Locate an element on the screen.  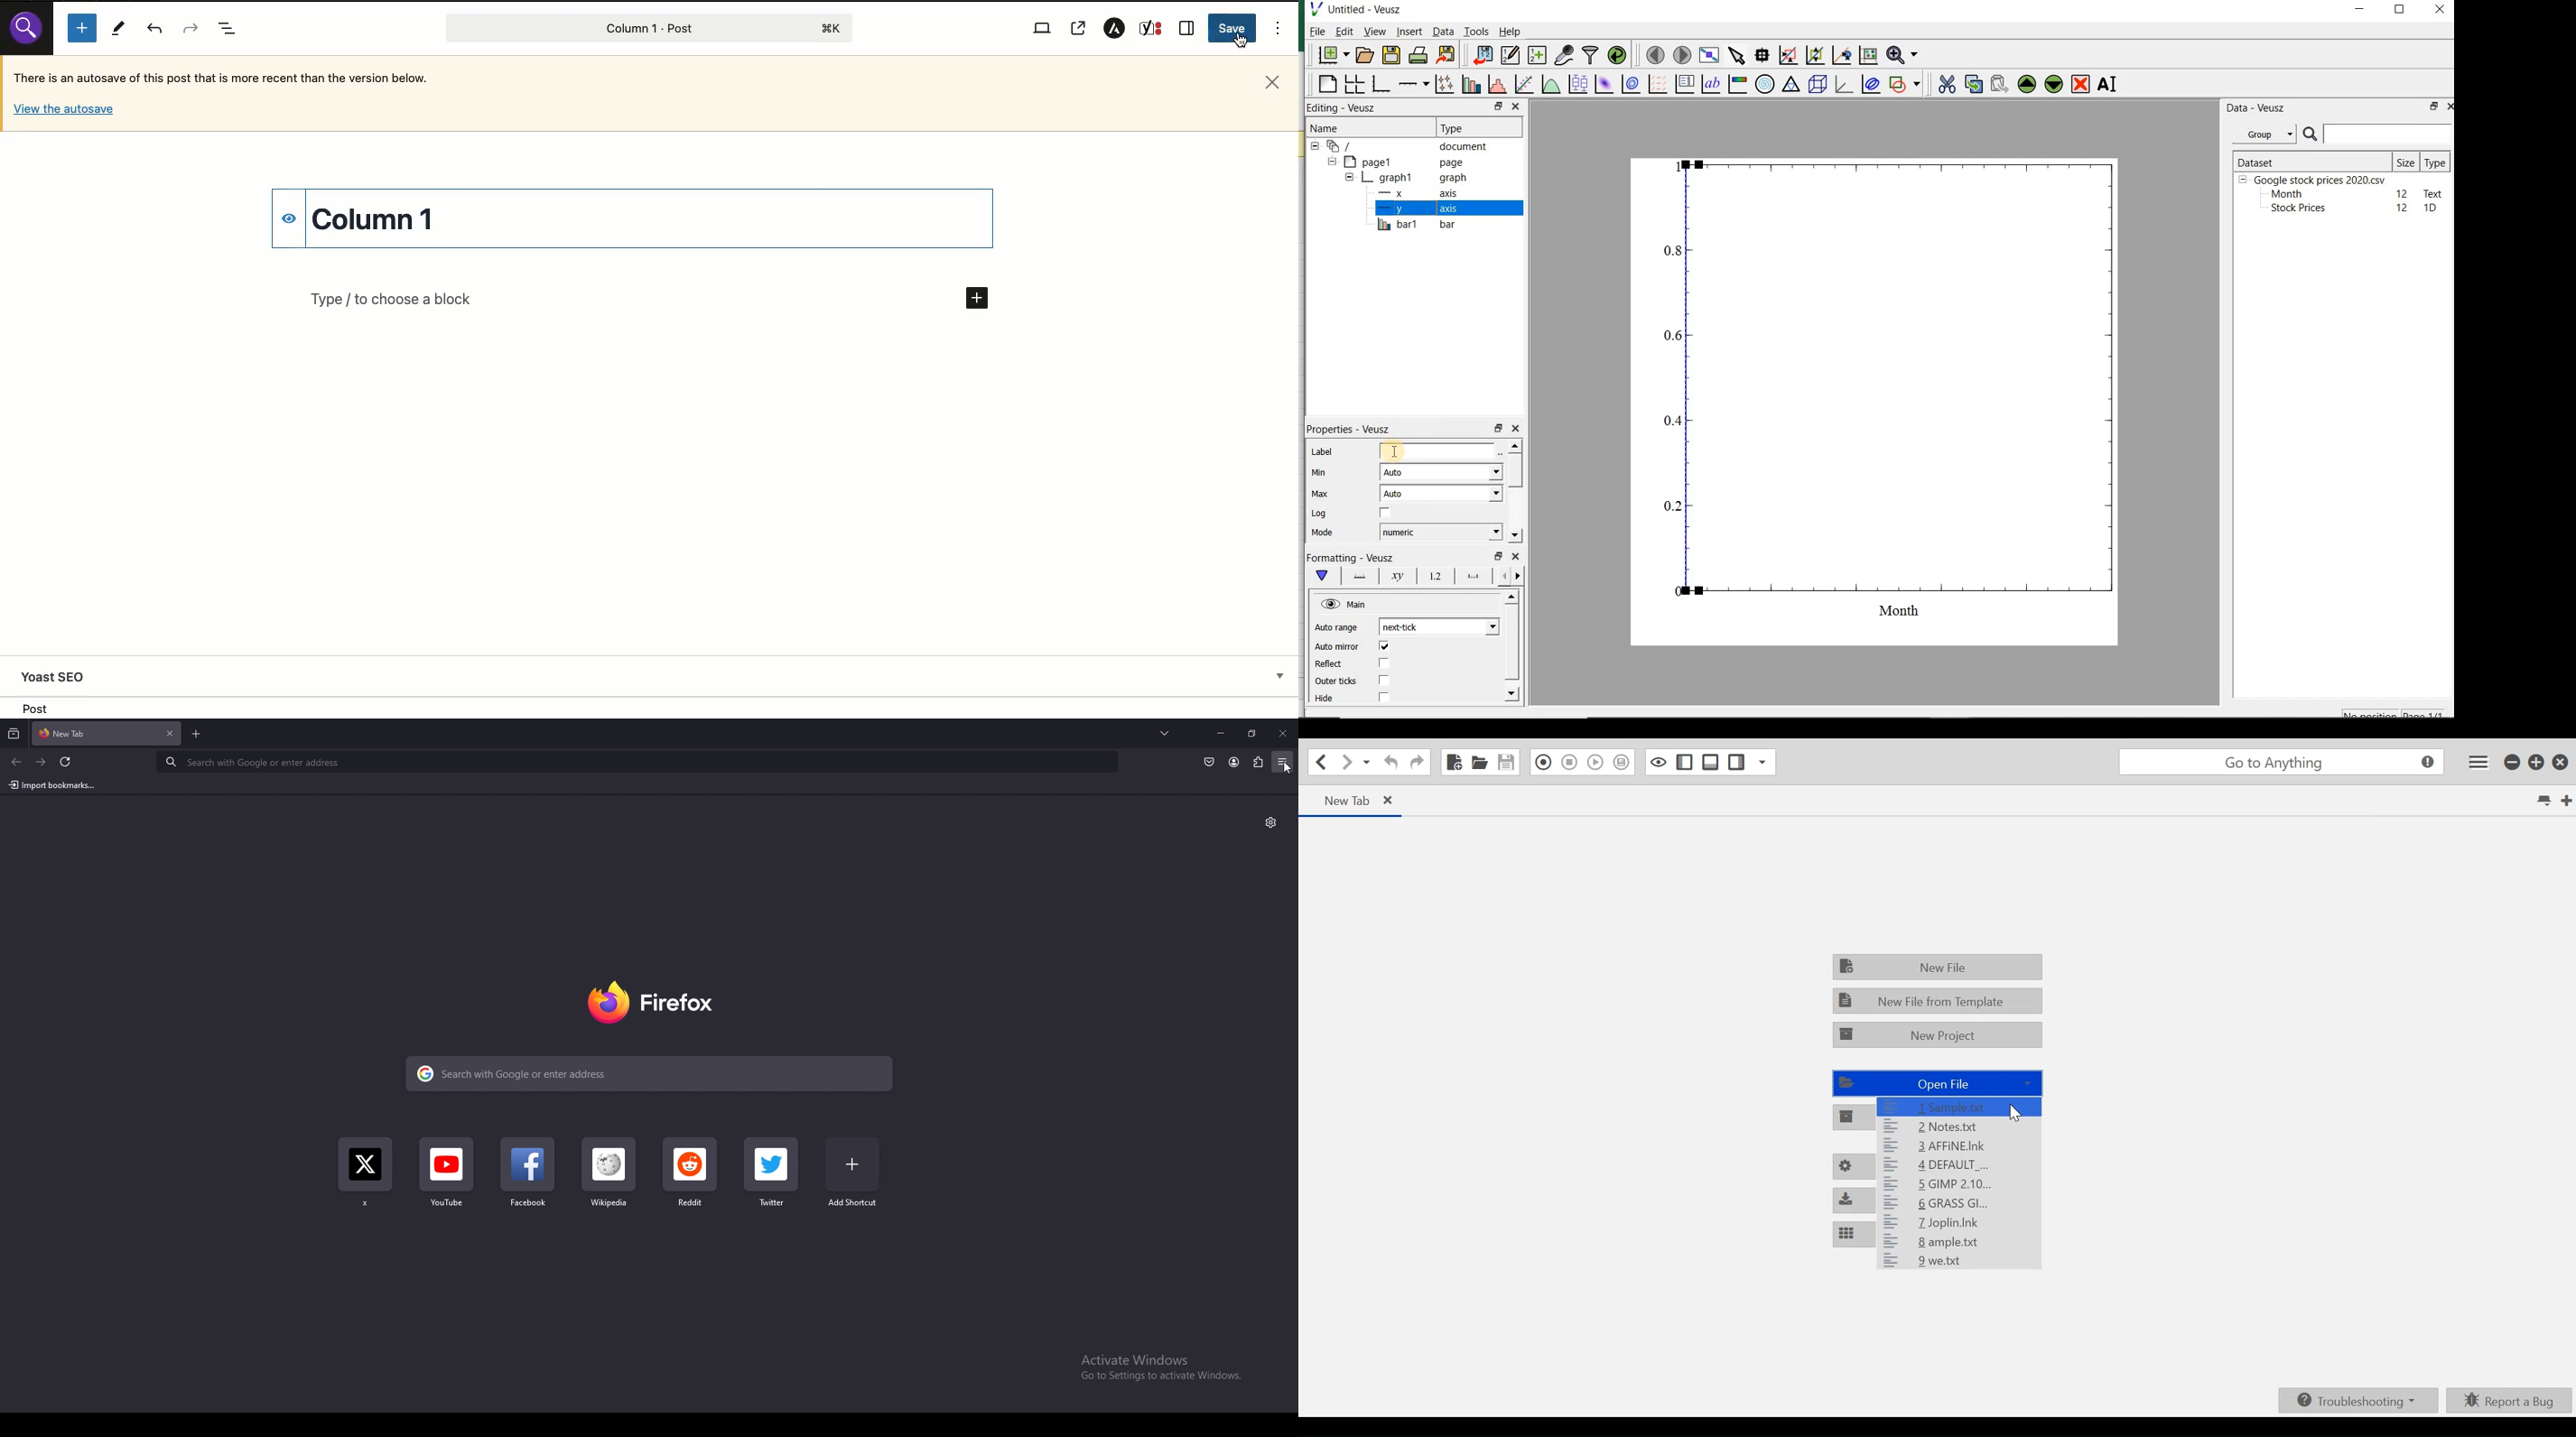
Yoast SEO is located at coordinates (655, 676).